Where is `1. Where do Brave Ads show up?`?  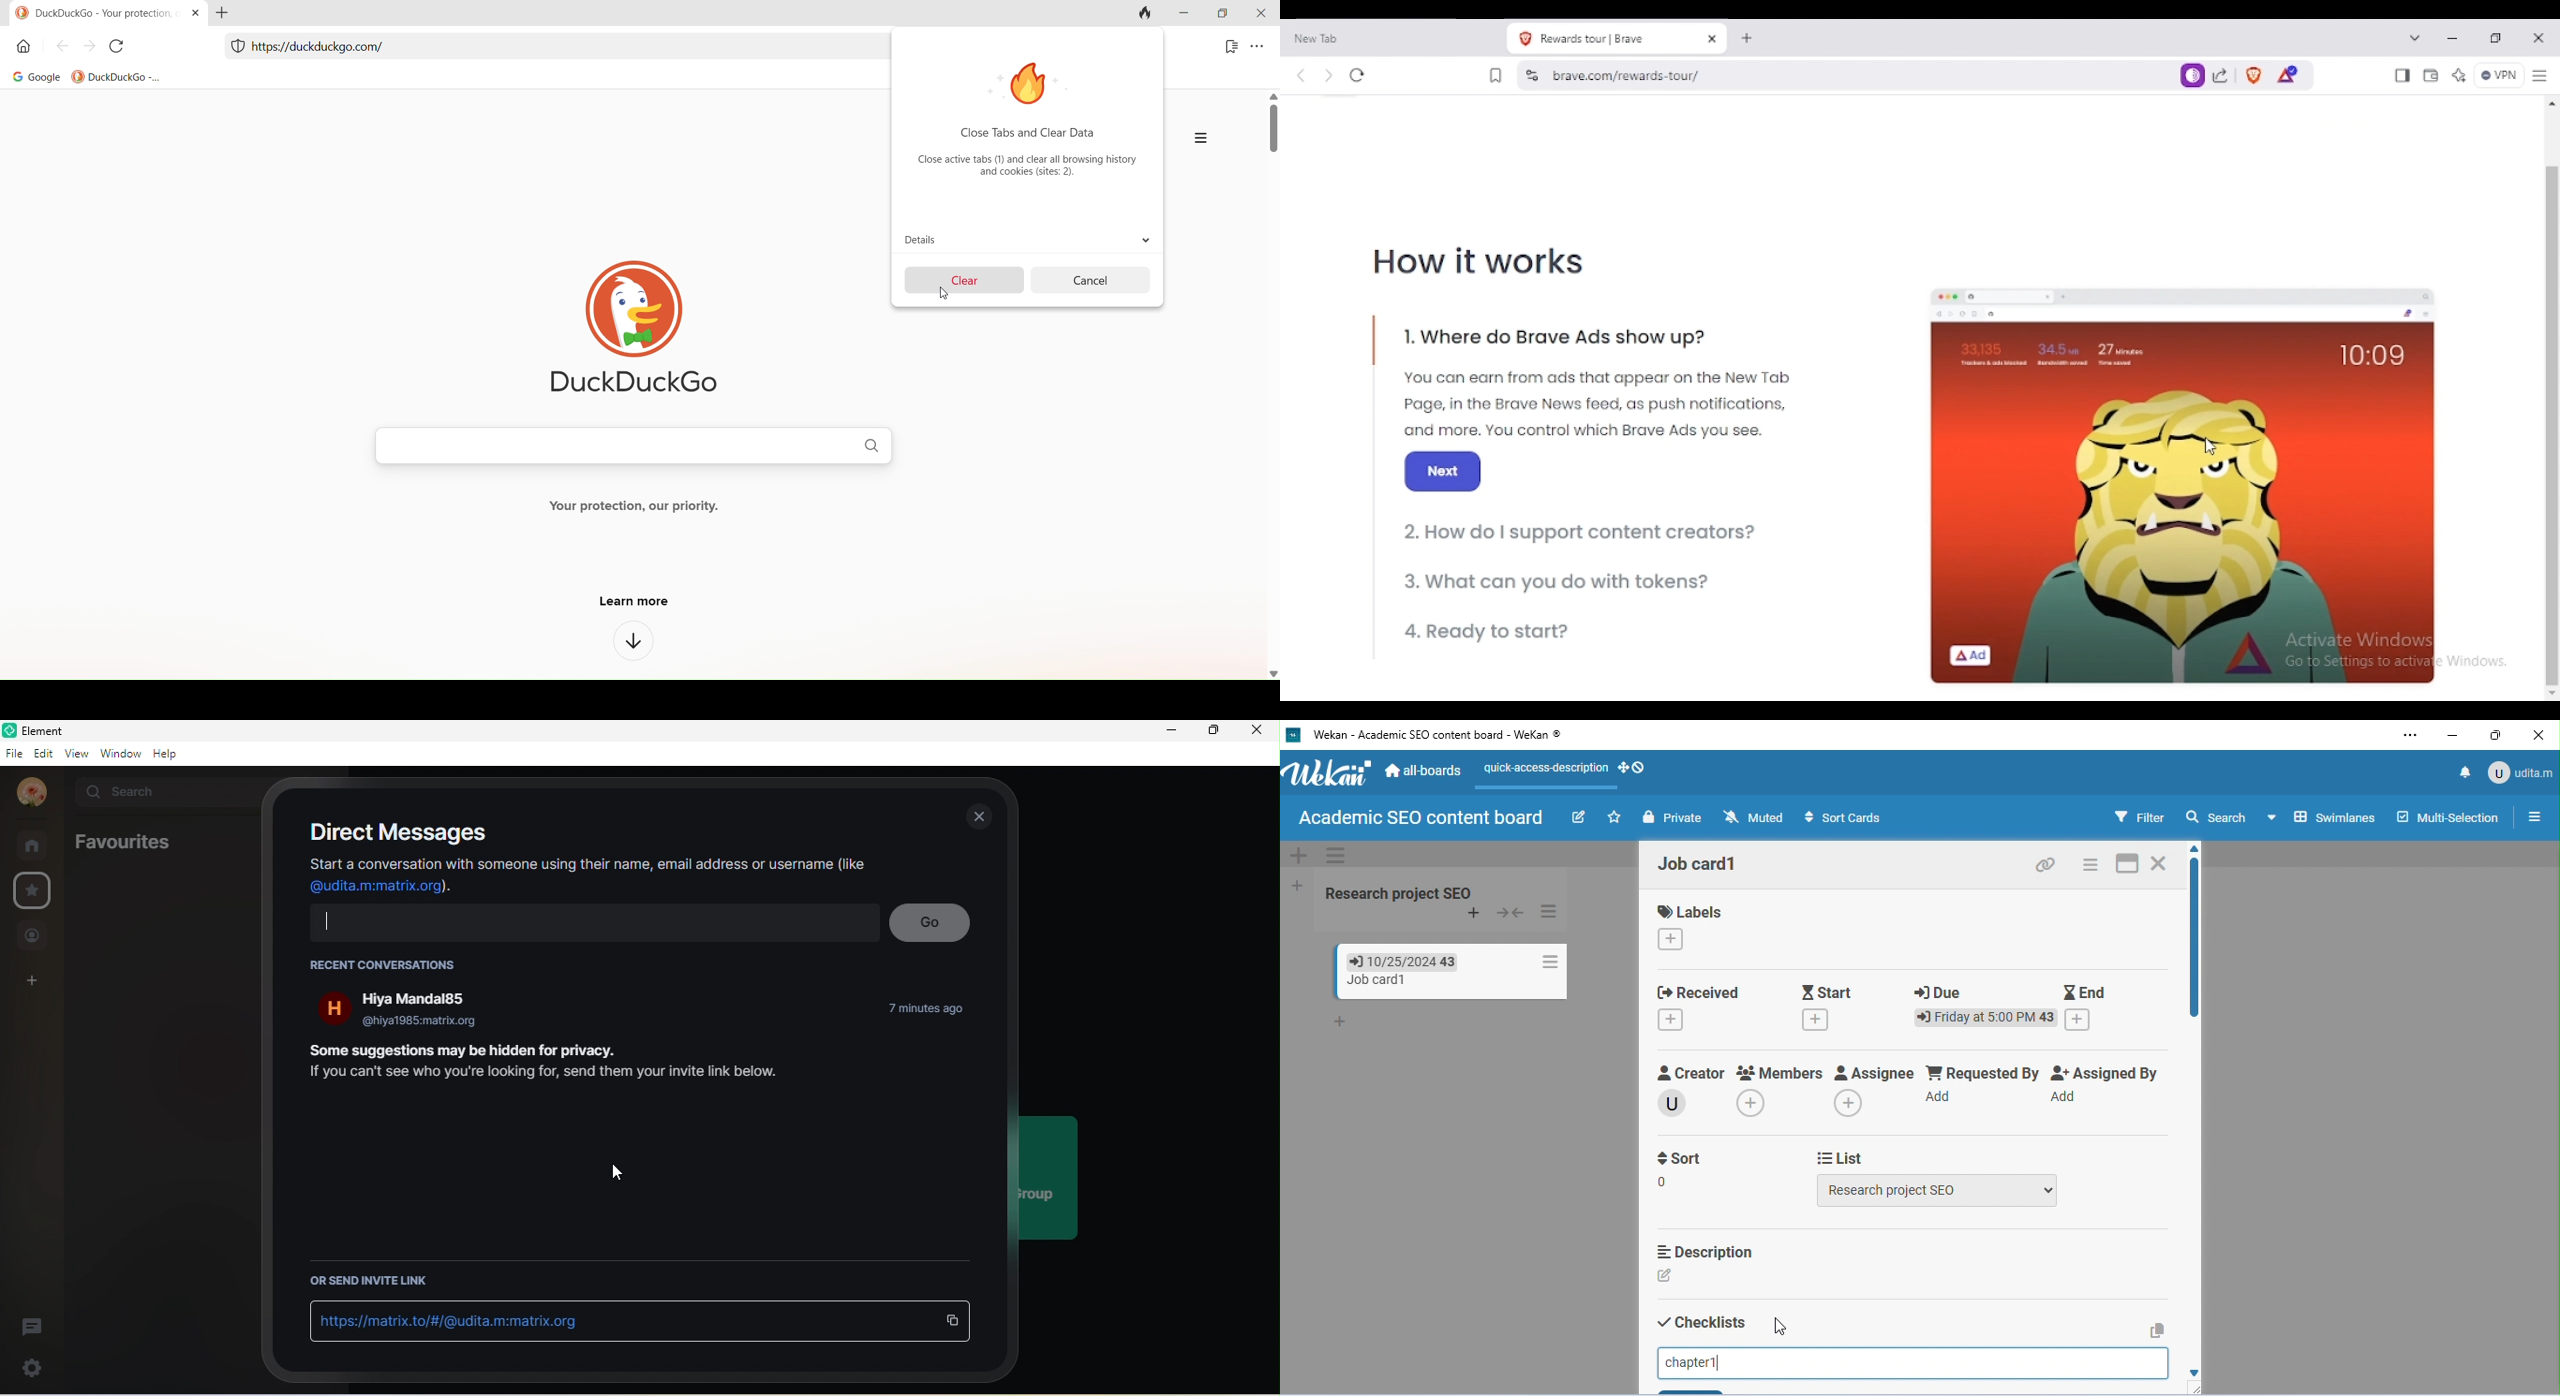
1. Where do Brave Ads show up? is located at coordinates (1560, 341).